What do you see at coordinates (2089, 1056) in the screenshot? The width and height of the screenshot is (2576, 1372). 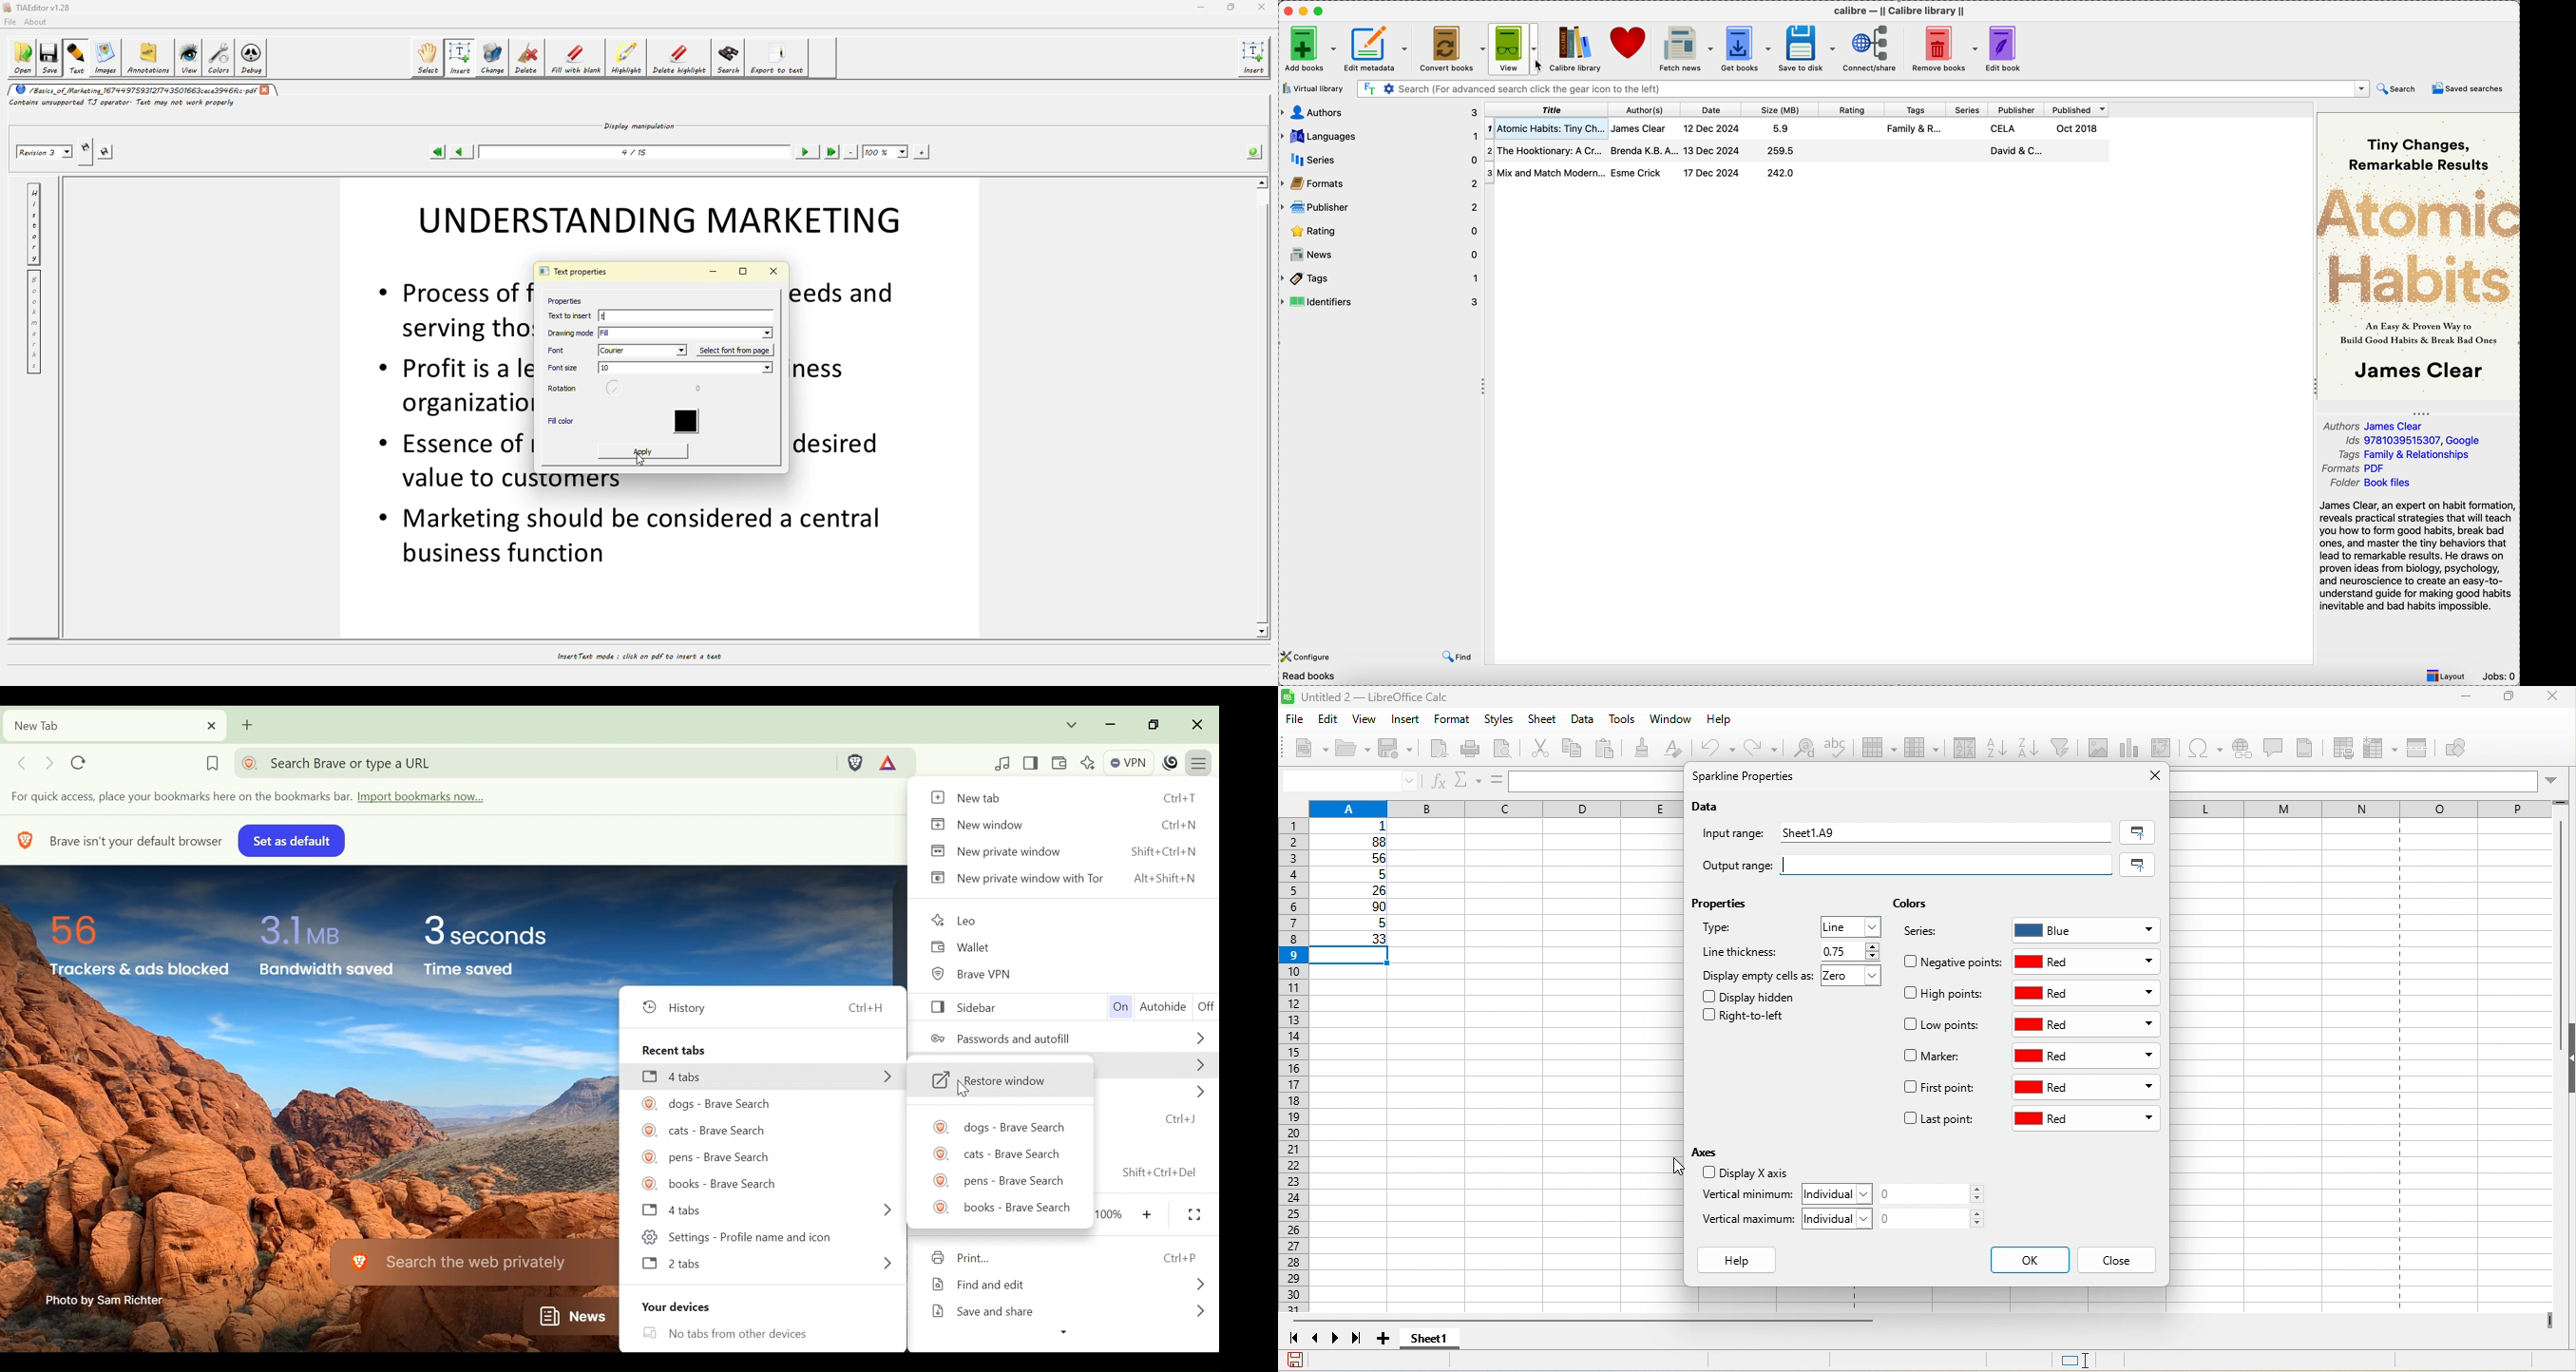 I see `red` at bounding box center [2089, 1056].